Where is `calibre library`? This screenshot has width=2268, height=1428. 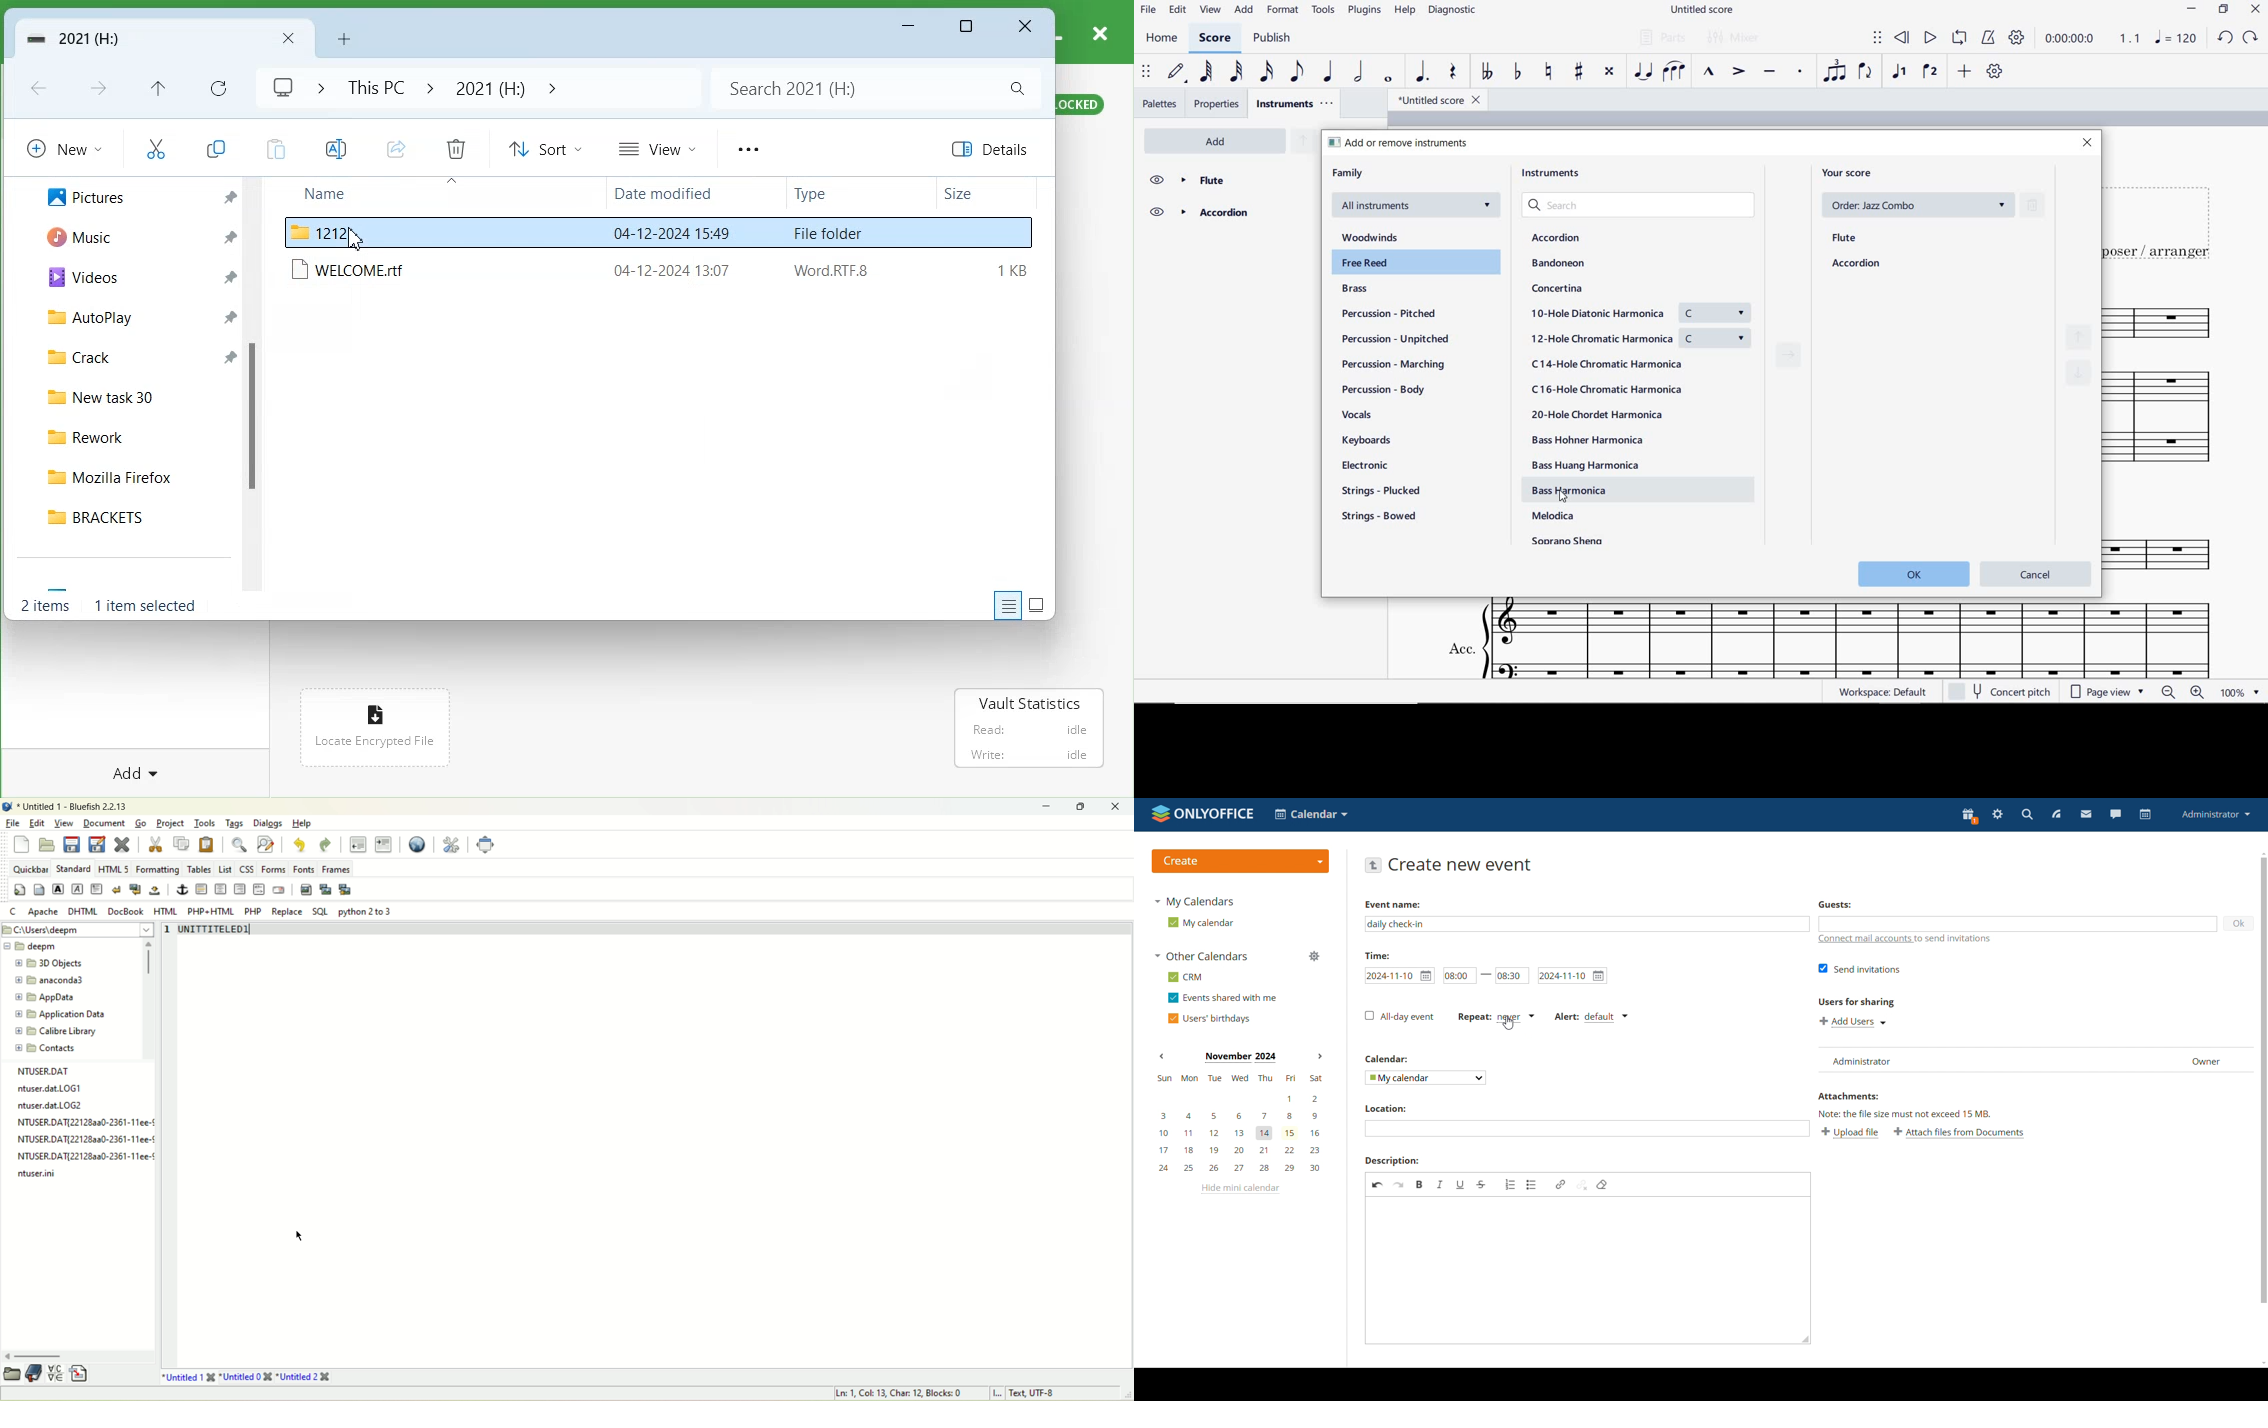 calibre library is located at coordinates (57, 1030).